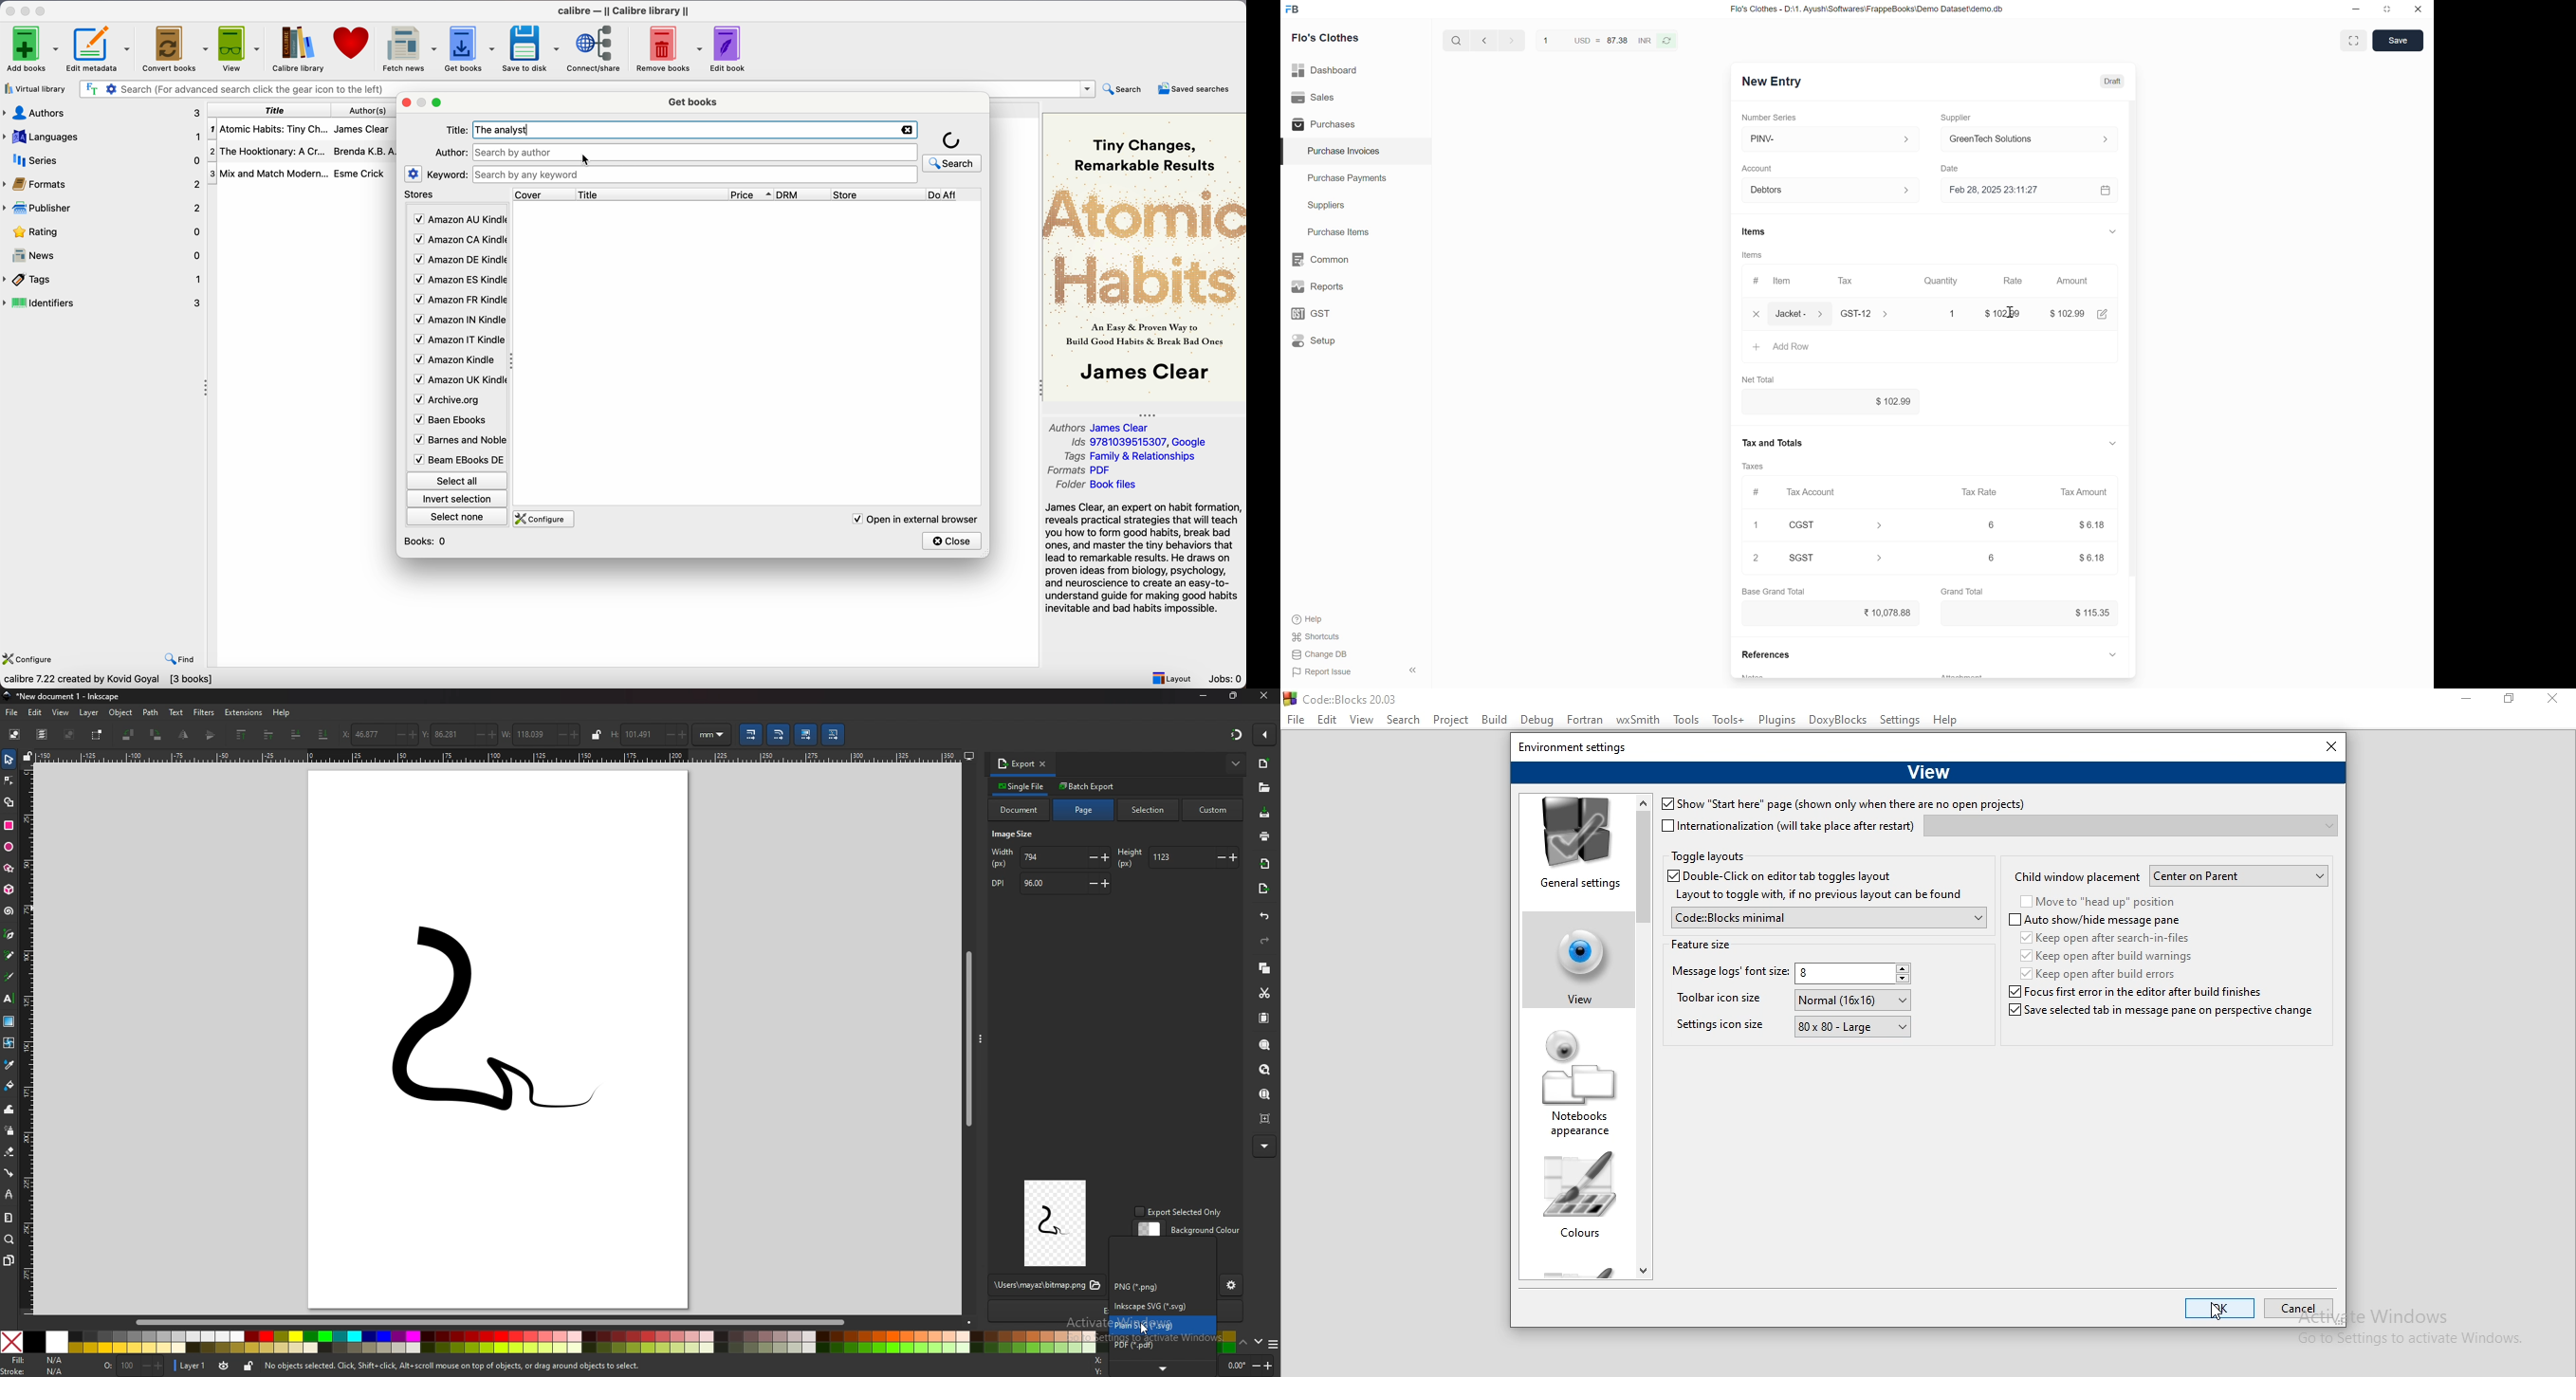 The height and width of the screenshot is (1400, 2576). What do you see at coordinates (104, 184) in the screenshot?
I see `formats` at bounding box center [104, 184].